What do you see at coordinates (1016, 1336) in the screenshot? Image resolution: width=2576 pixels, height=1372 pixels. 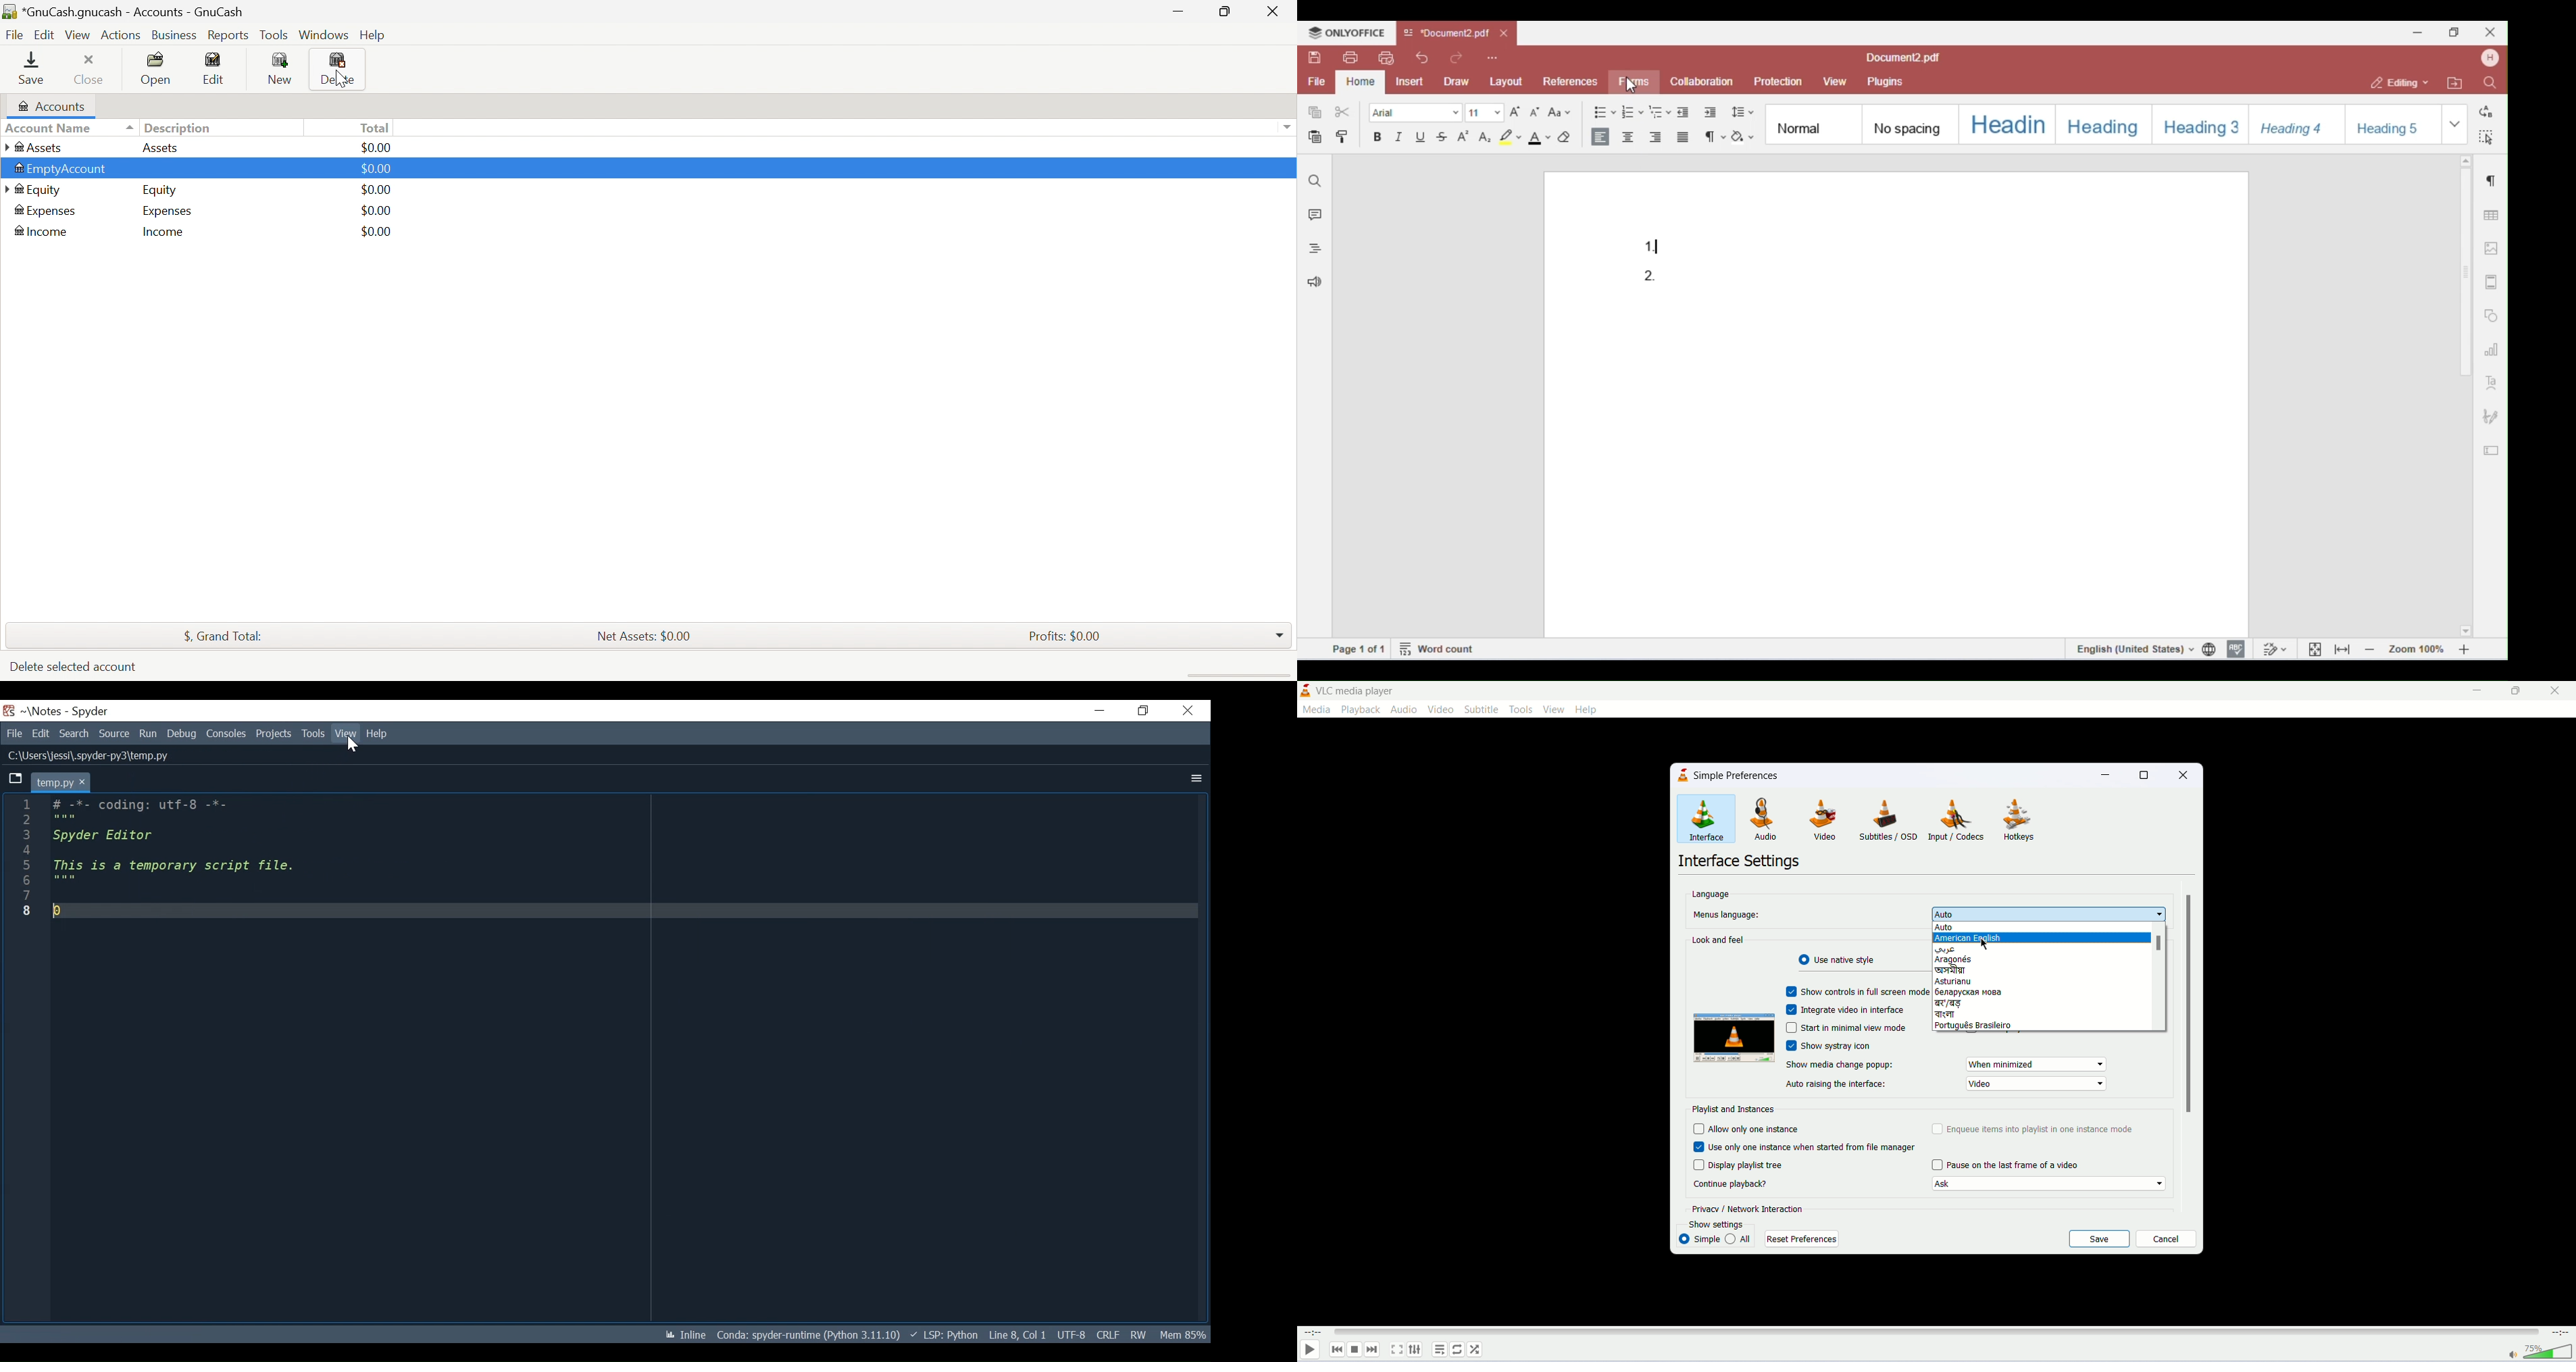 I see `Line 8, Col 1` at bounding box center [1016, 1336].